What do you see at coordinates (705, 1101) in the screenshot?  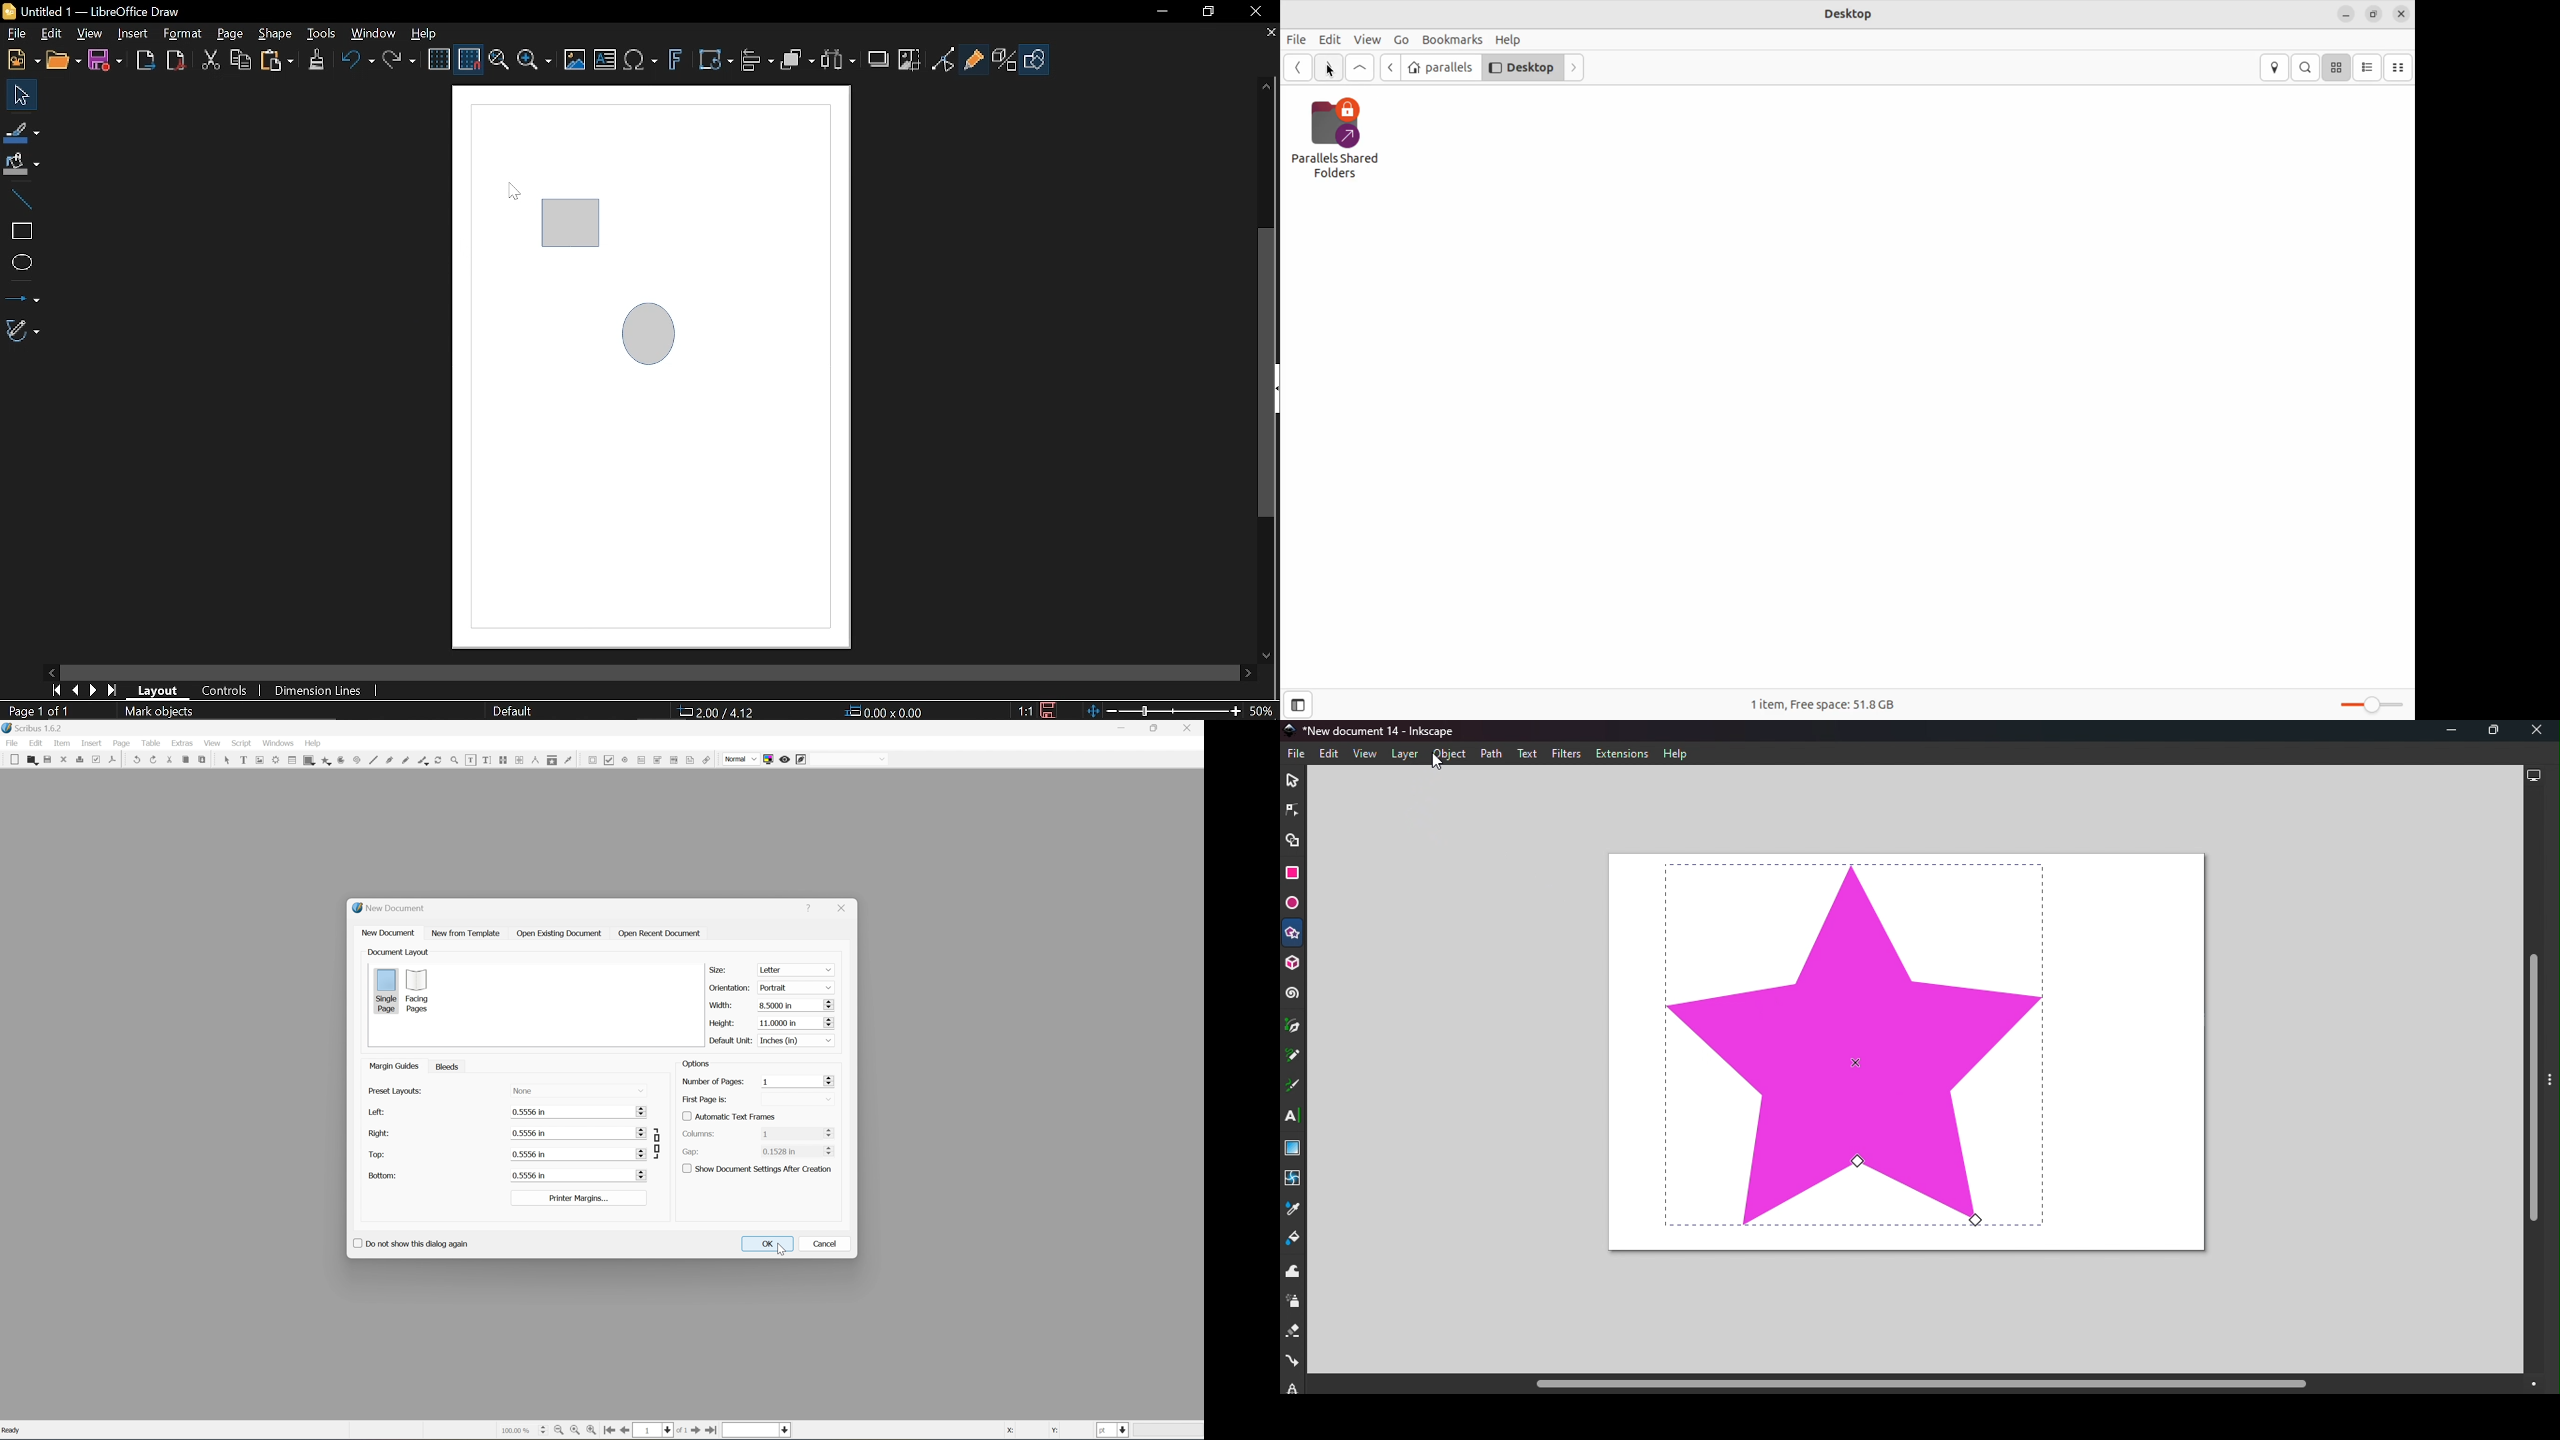 I see `first page is` at bounding box center [705, 1101].